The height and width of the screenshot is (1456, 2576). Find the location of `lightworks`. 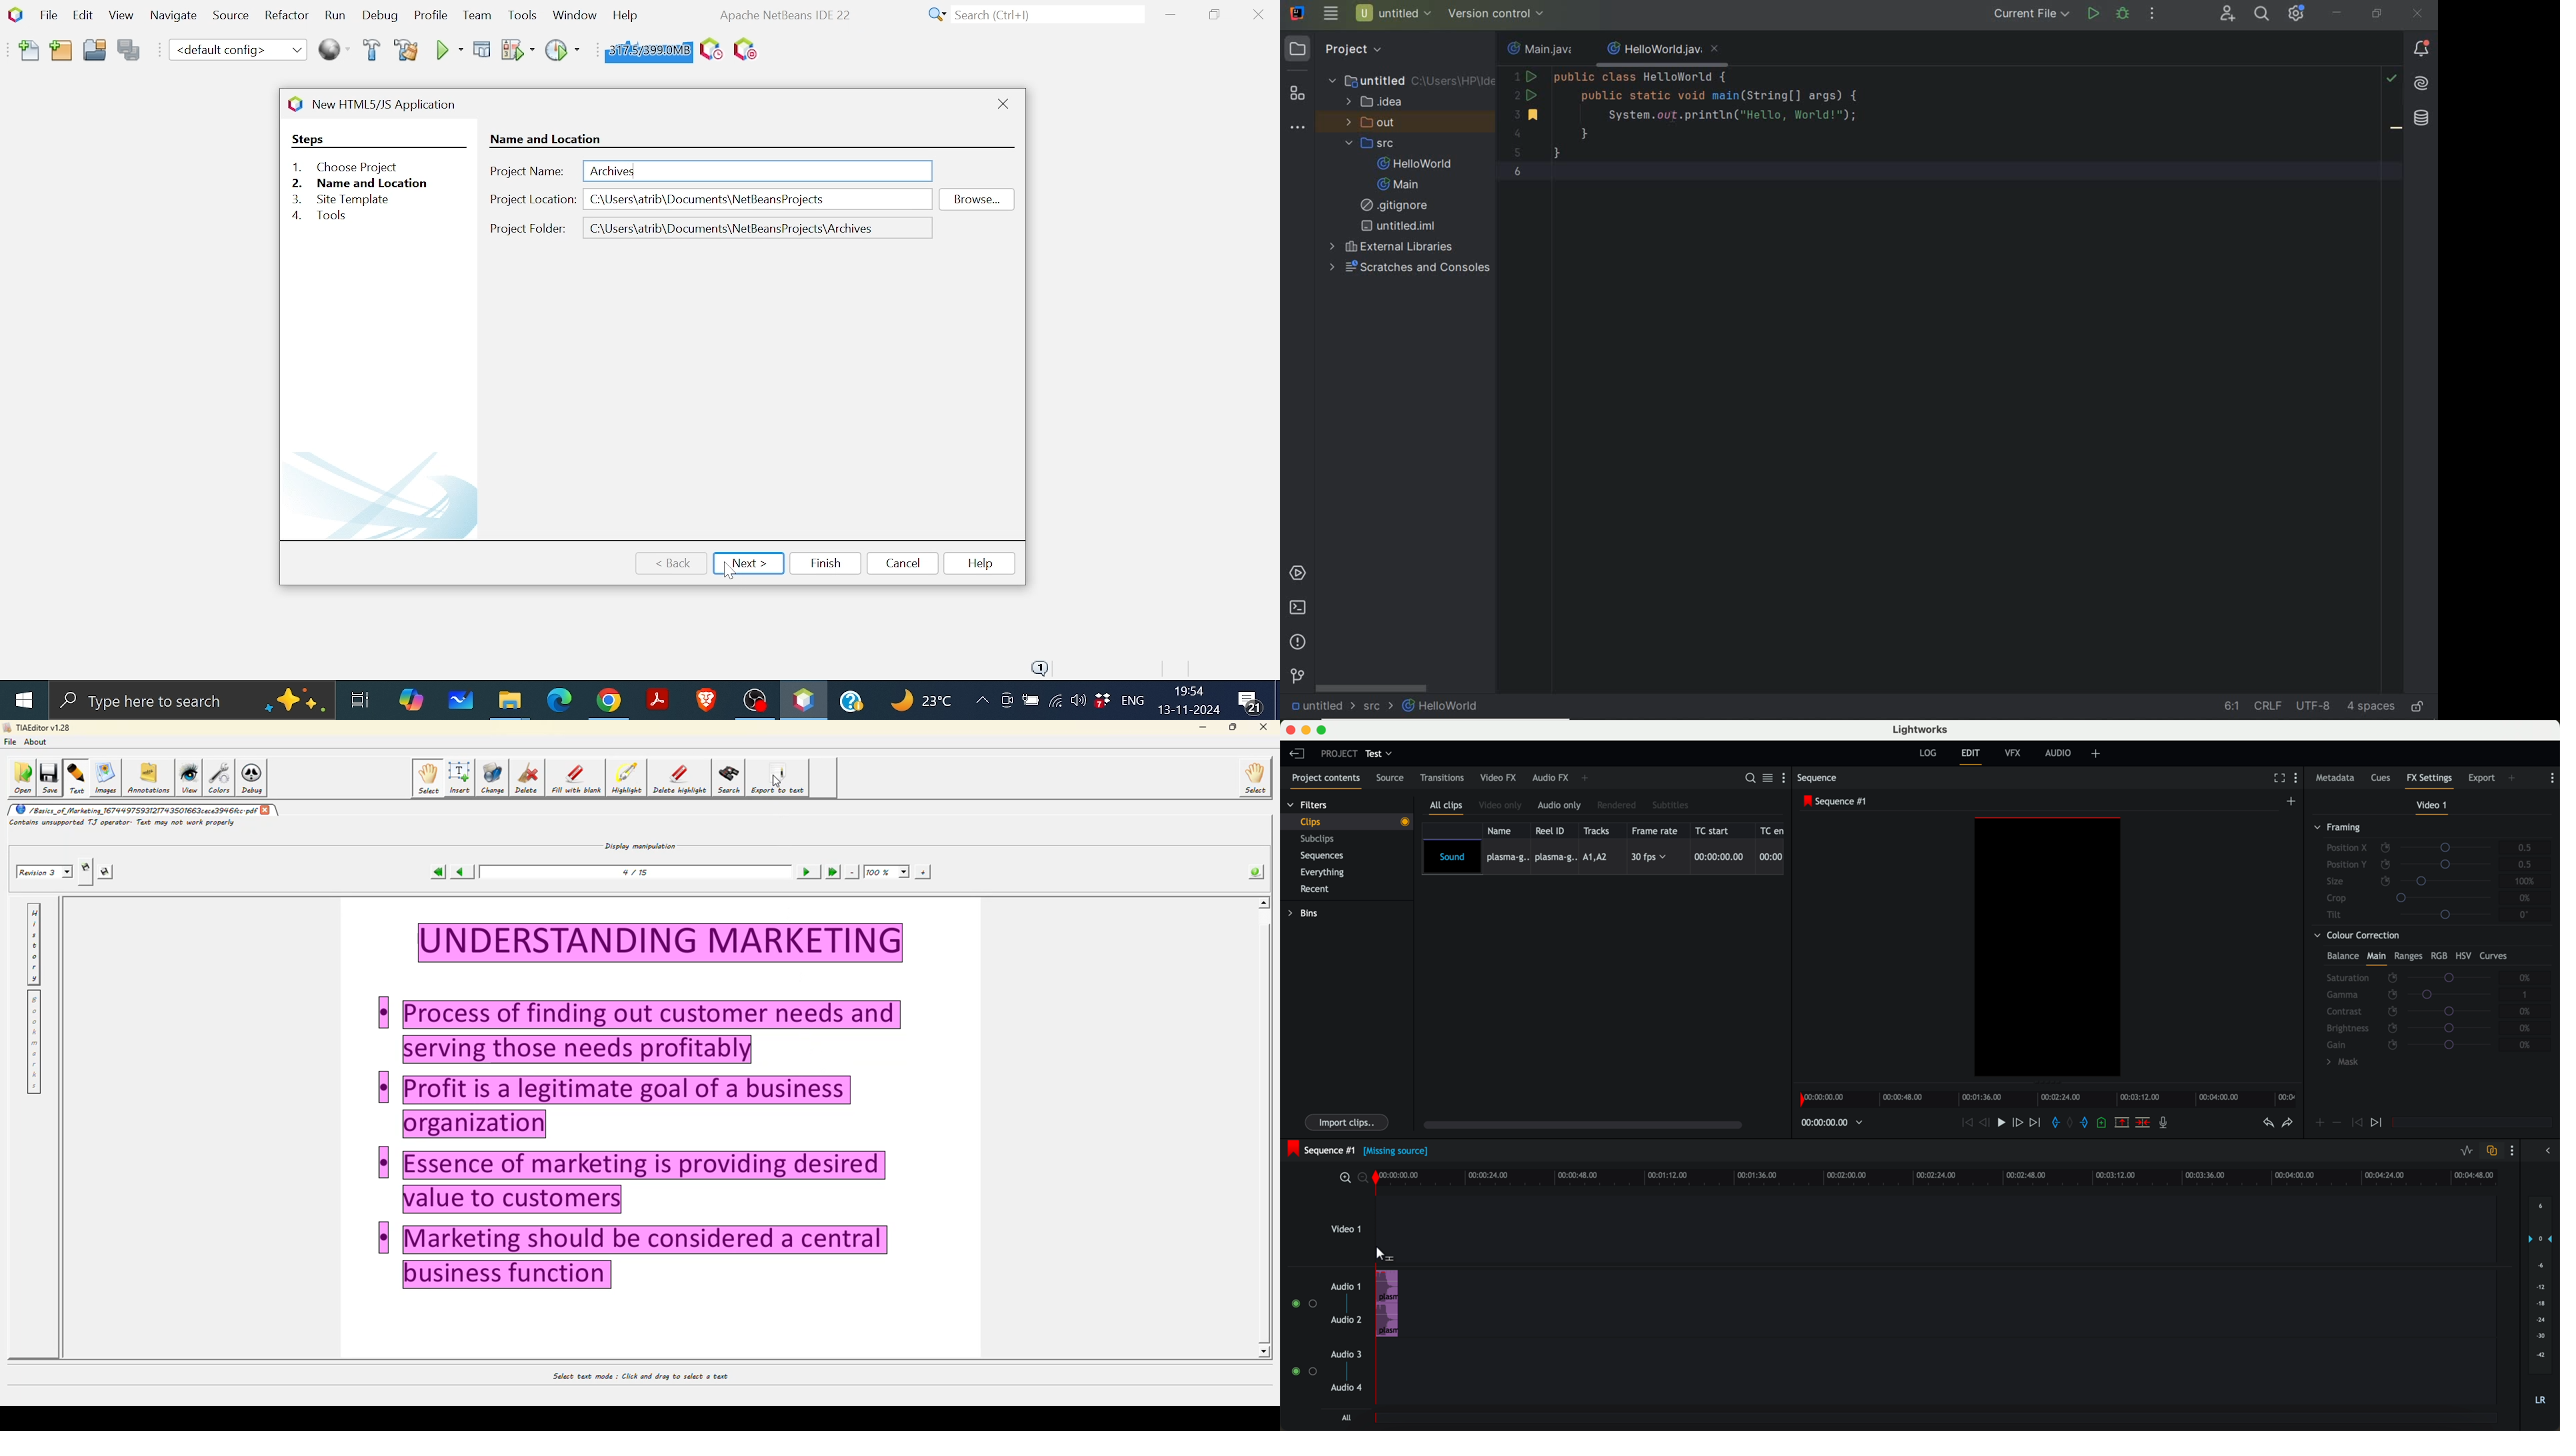

lightworks is located at coordinates (1922, 730).